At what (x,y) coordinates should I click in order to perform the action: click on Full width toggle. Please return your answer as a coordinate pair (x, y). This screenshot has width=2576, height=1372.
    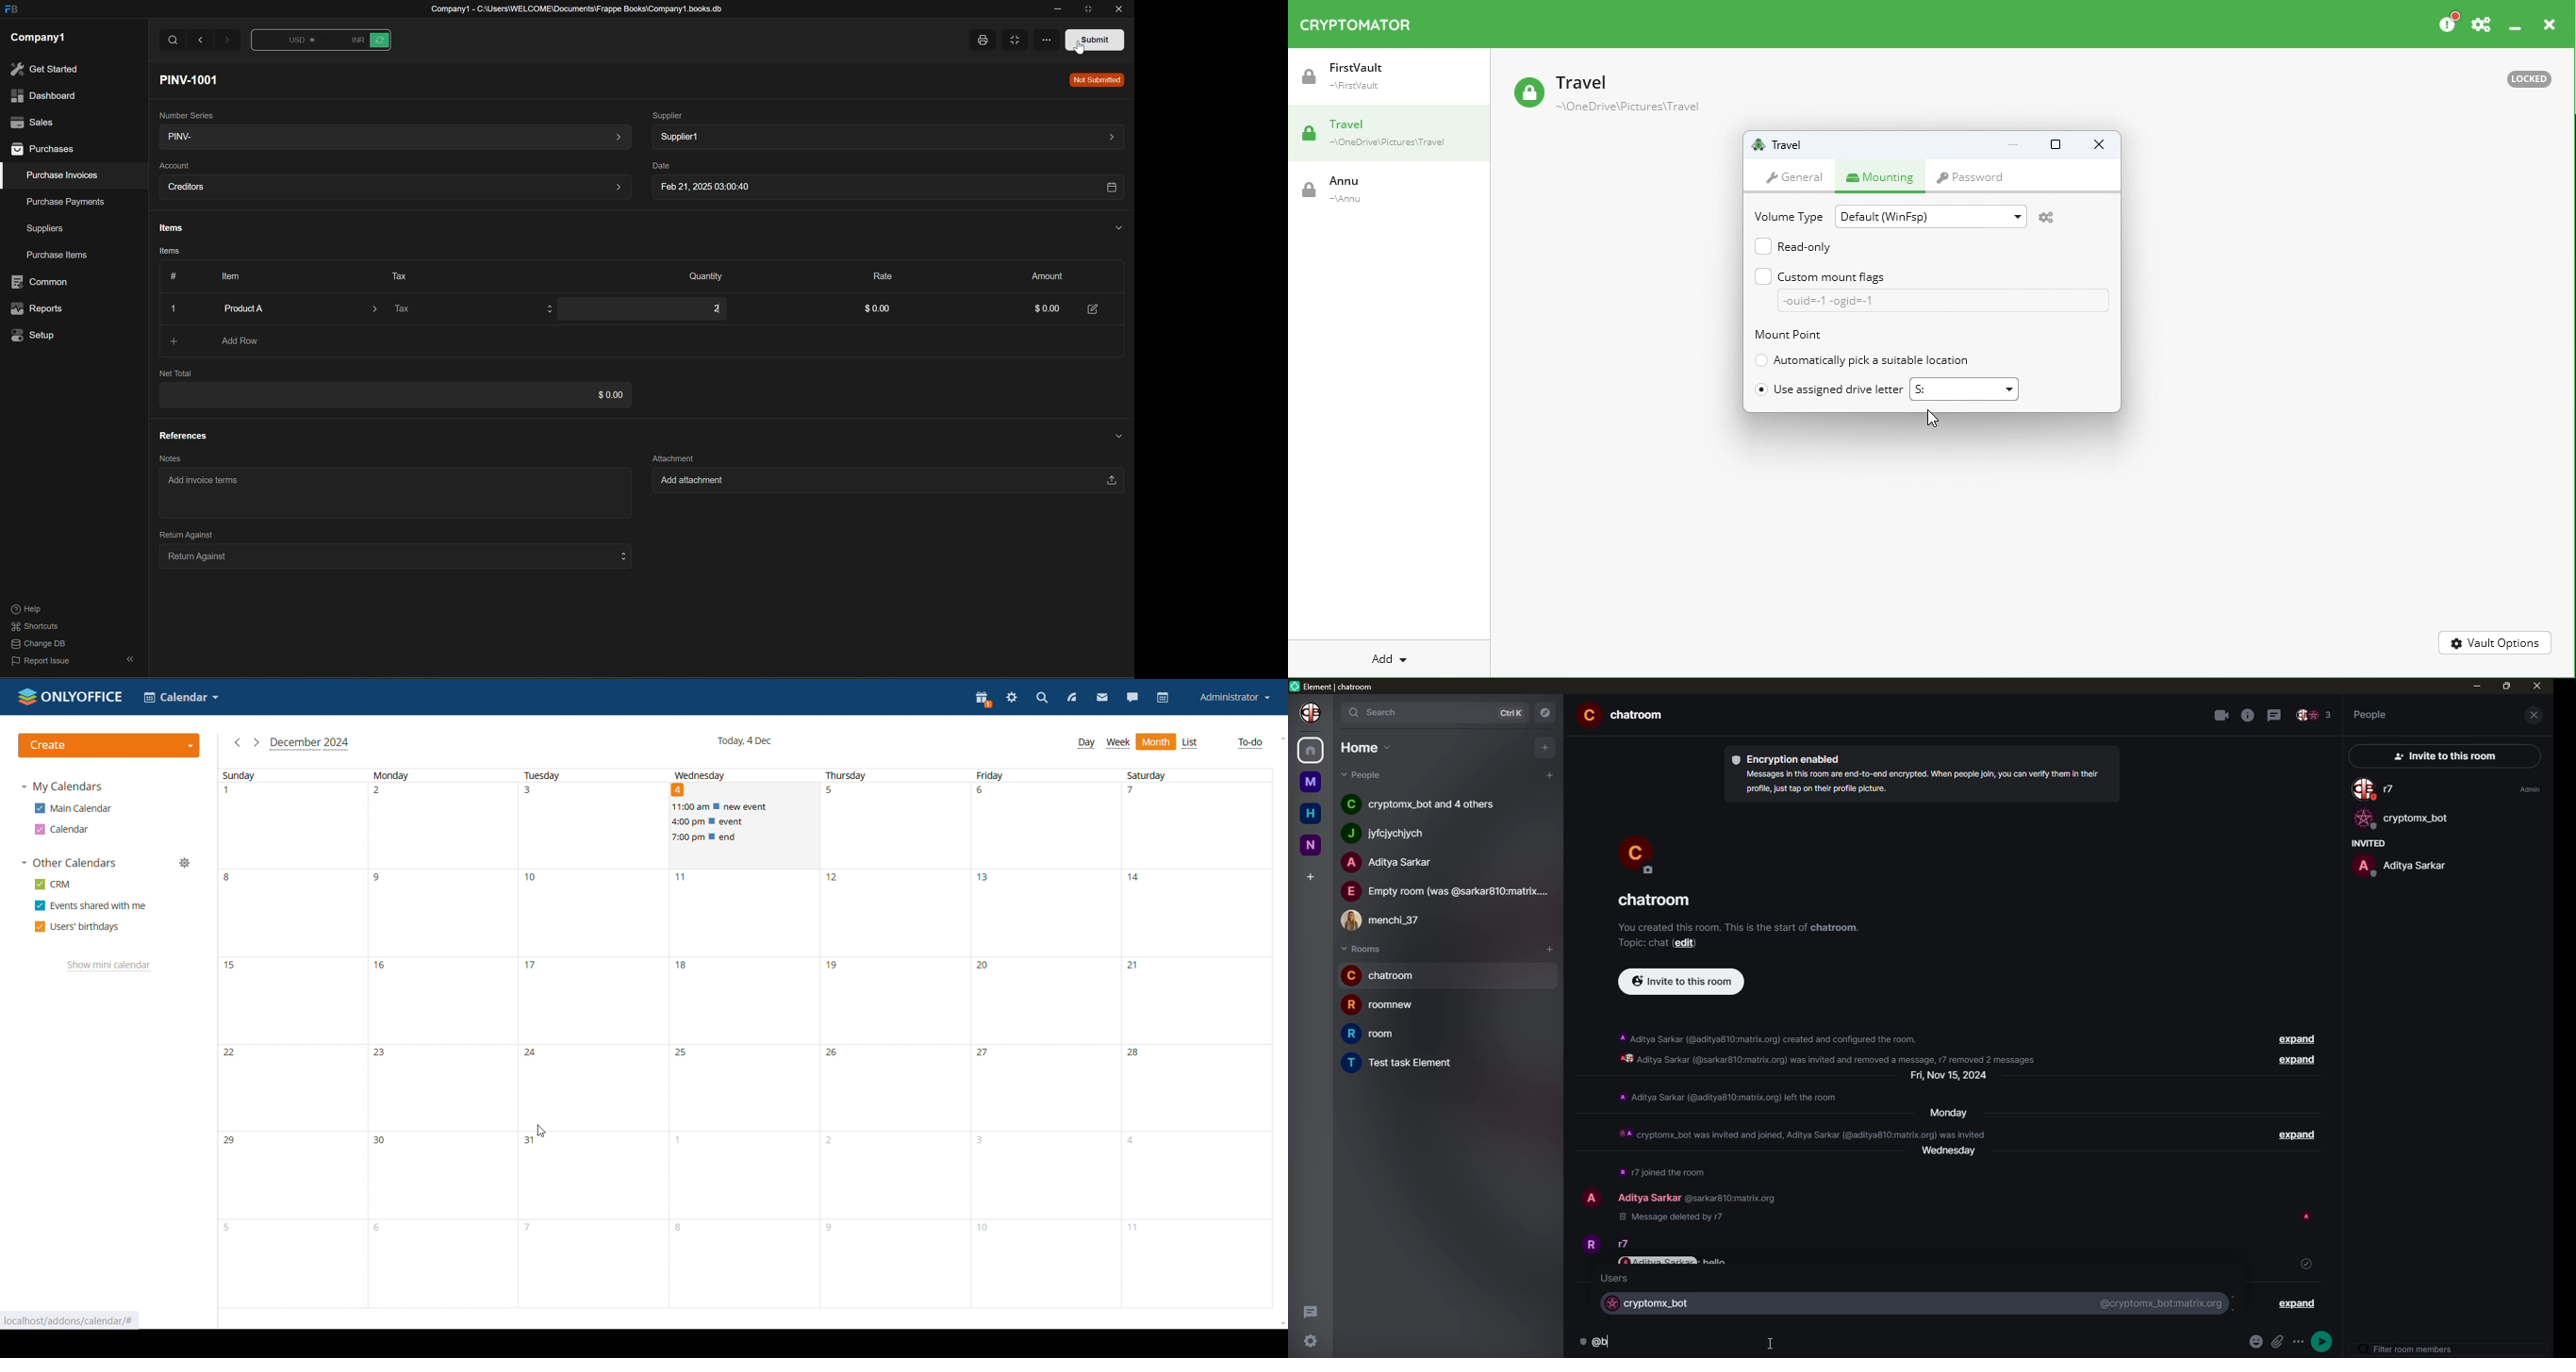
    Looking at the image, I should click on (1012, 41).